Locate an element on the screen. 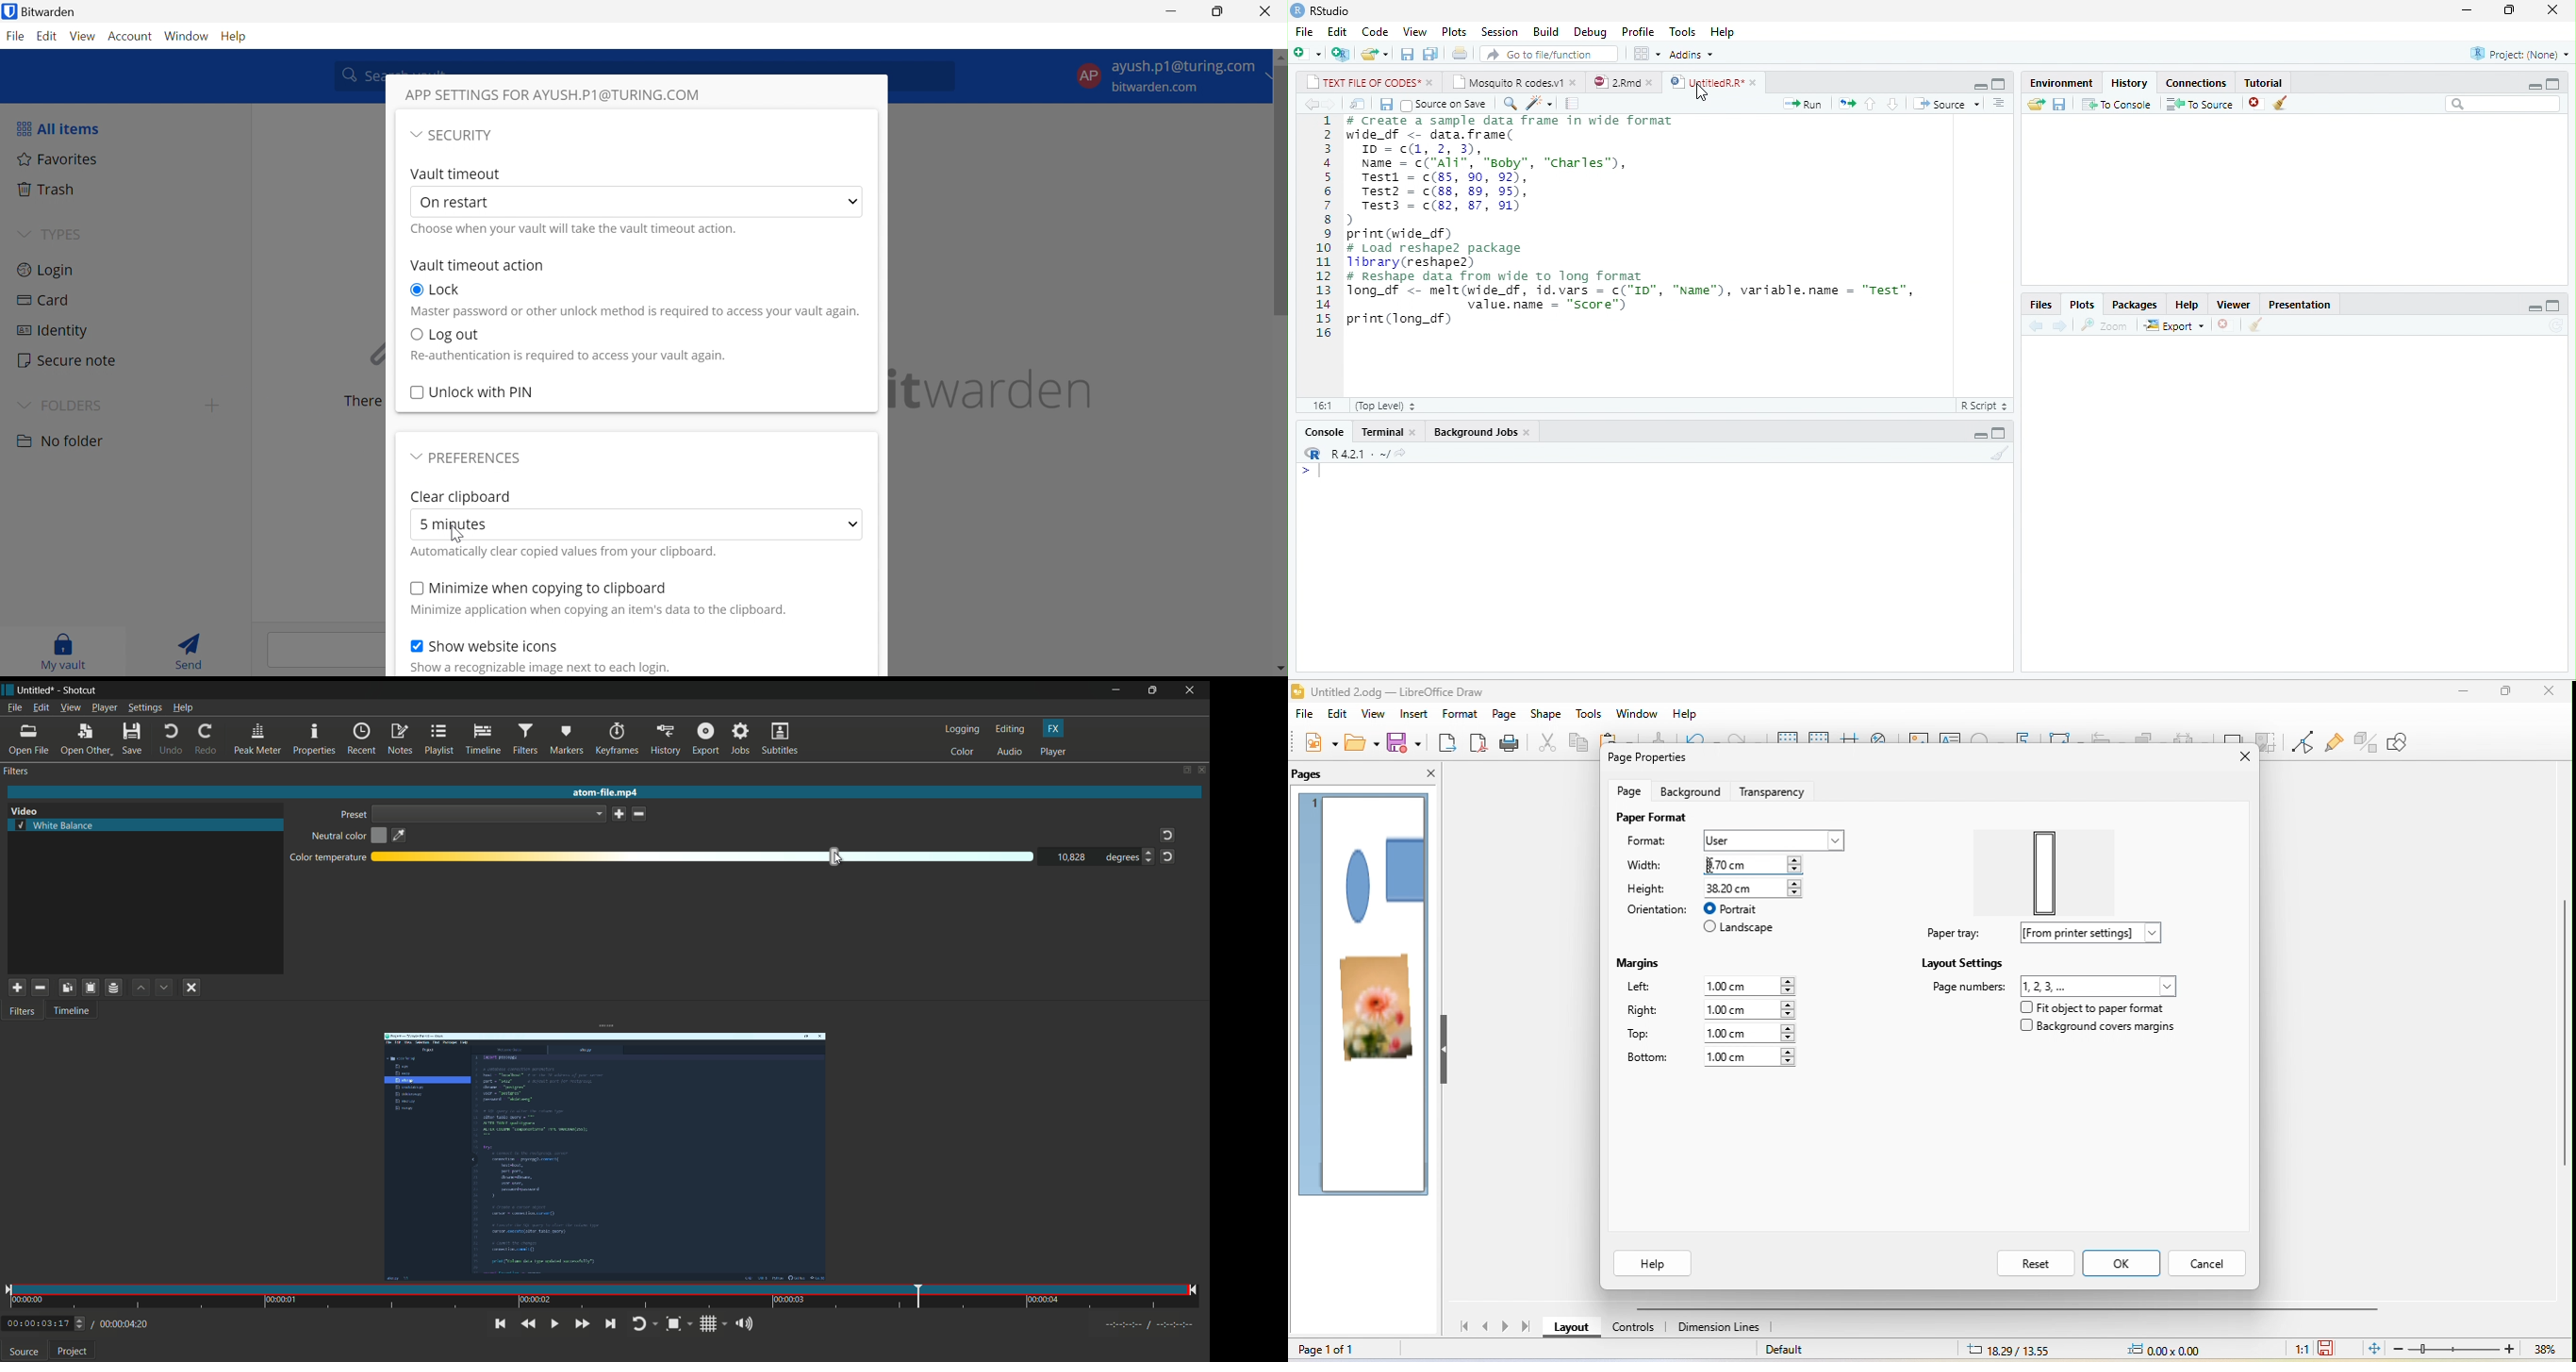 The image size is (2576, 1372). Environment is located at coordinates (2060, 83).